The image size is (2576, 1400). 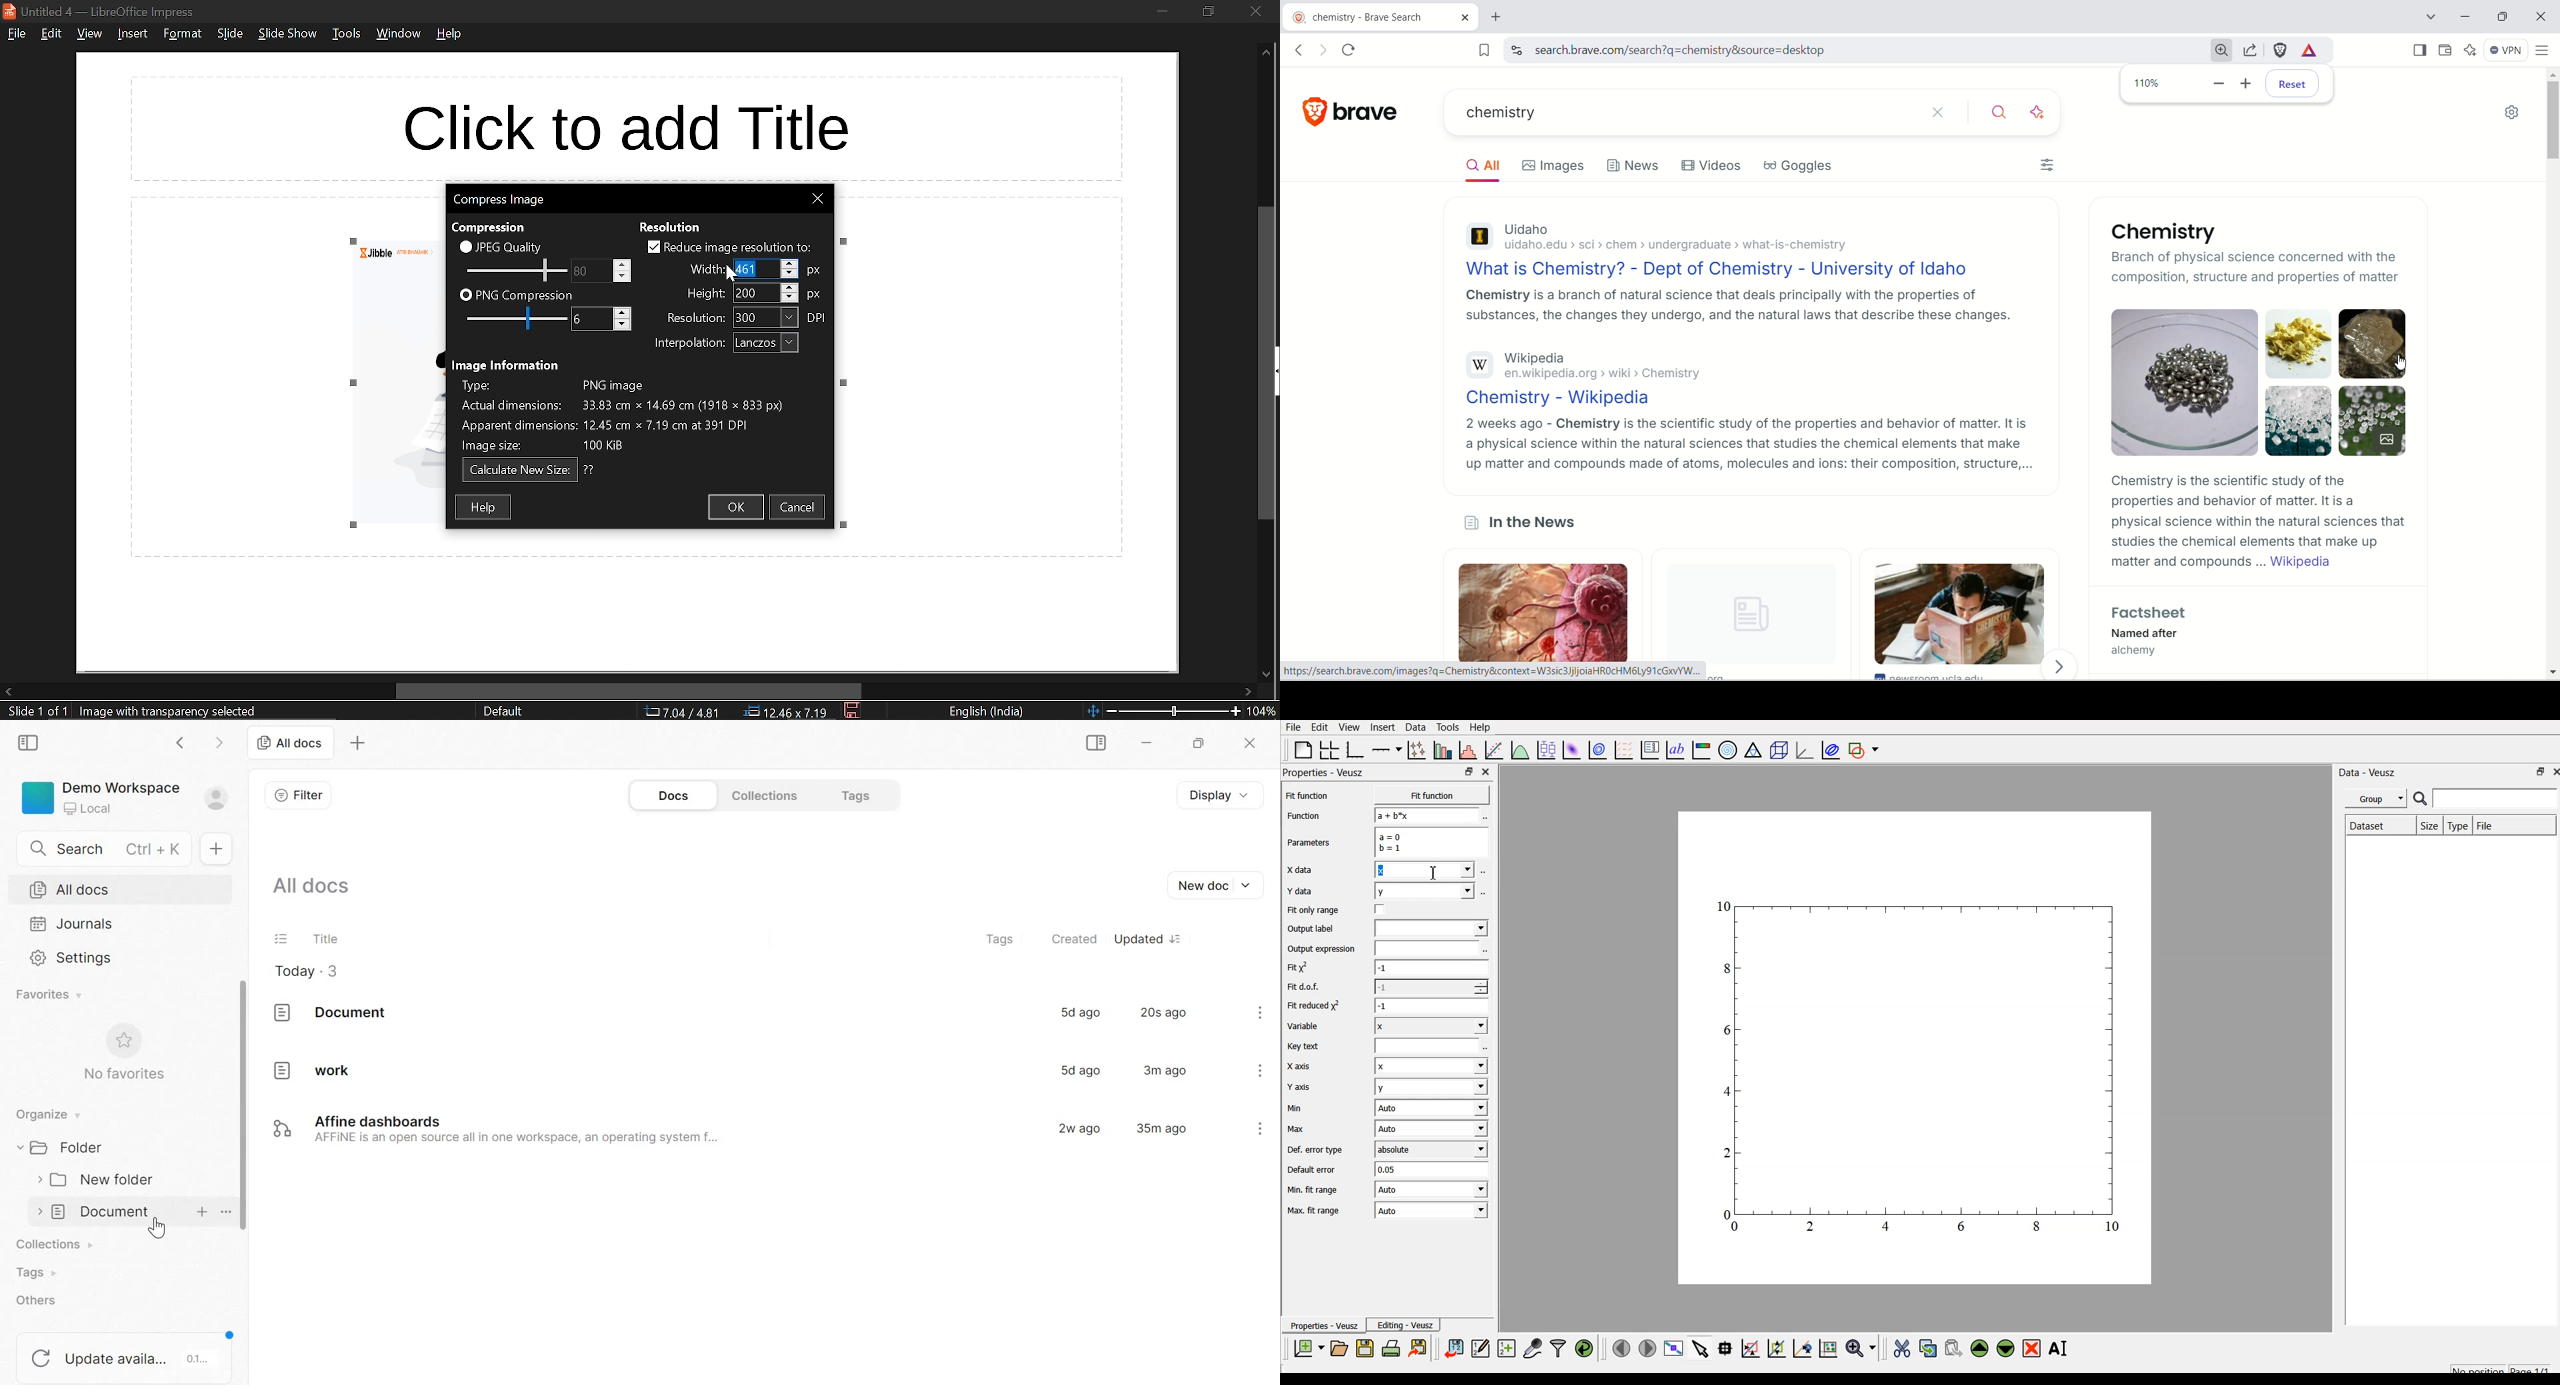 What do you see at coordinates (1938, 113) in the screenshot?
I see `close` at bounding box center [1938, 113].